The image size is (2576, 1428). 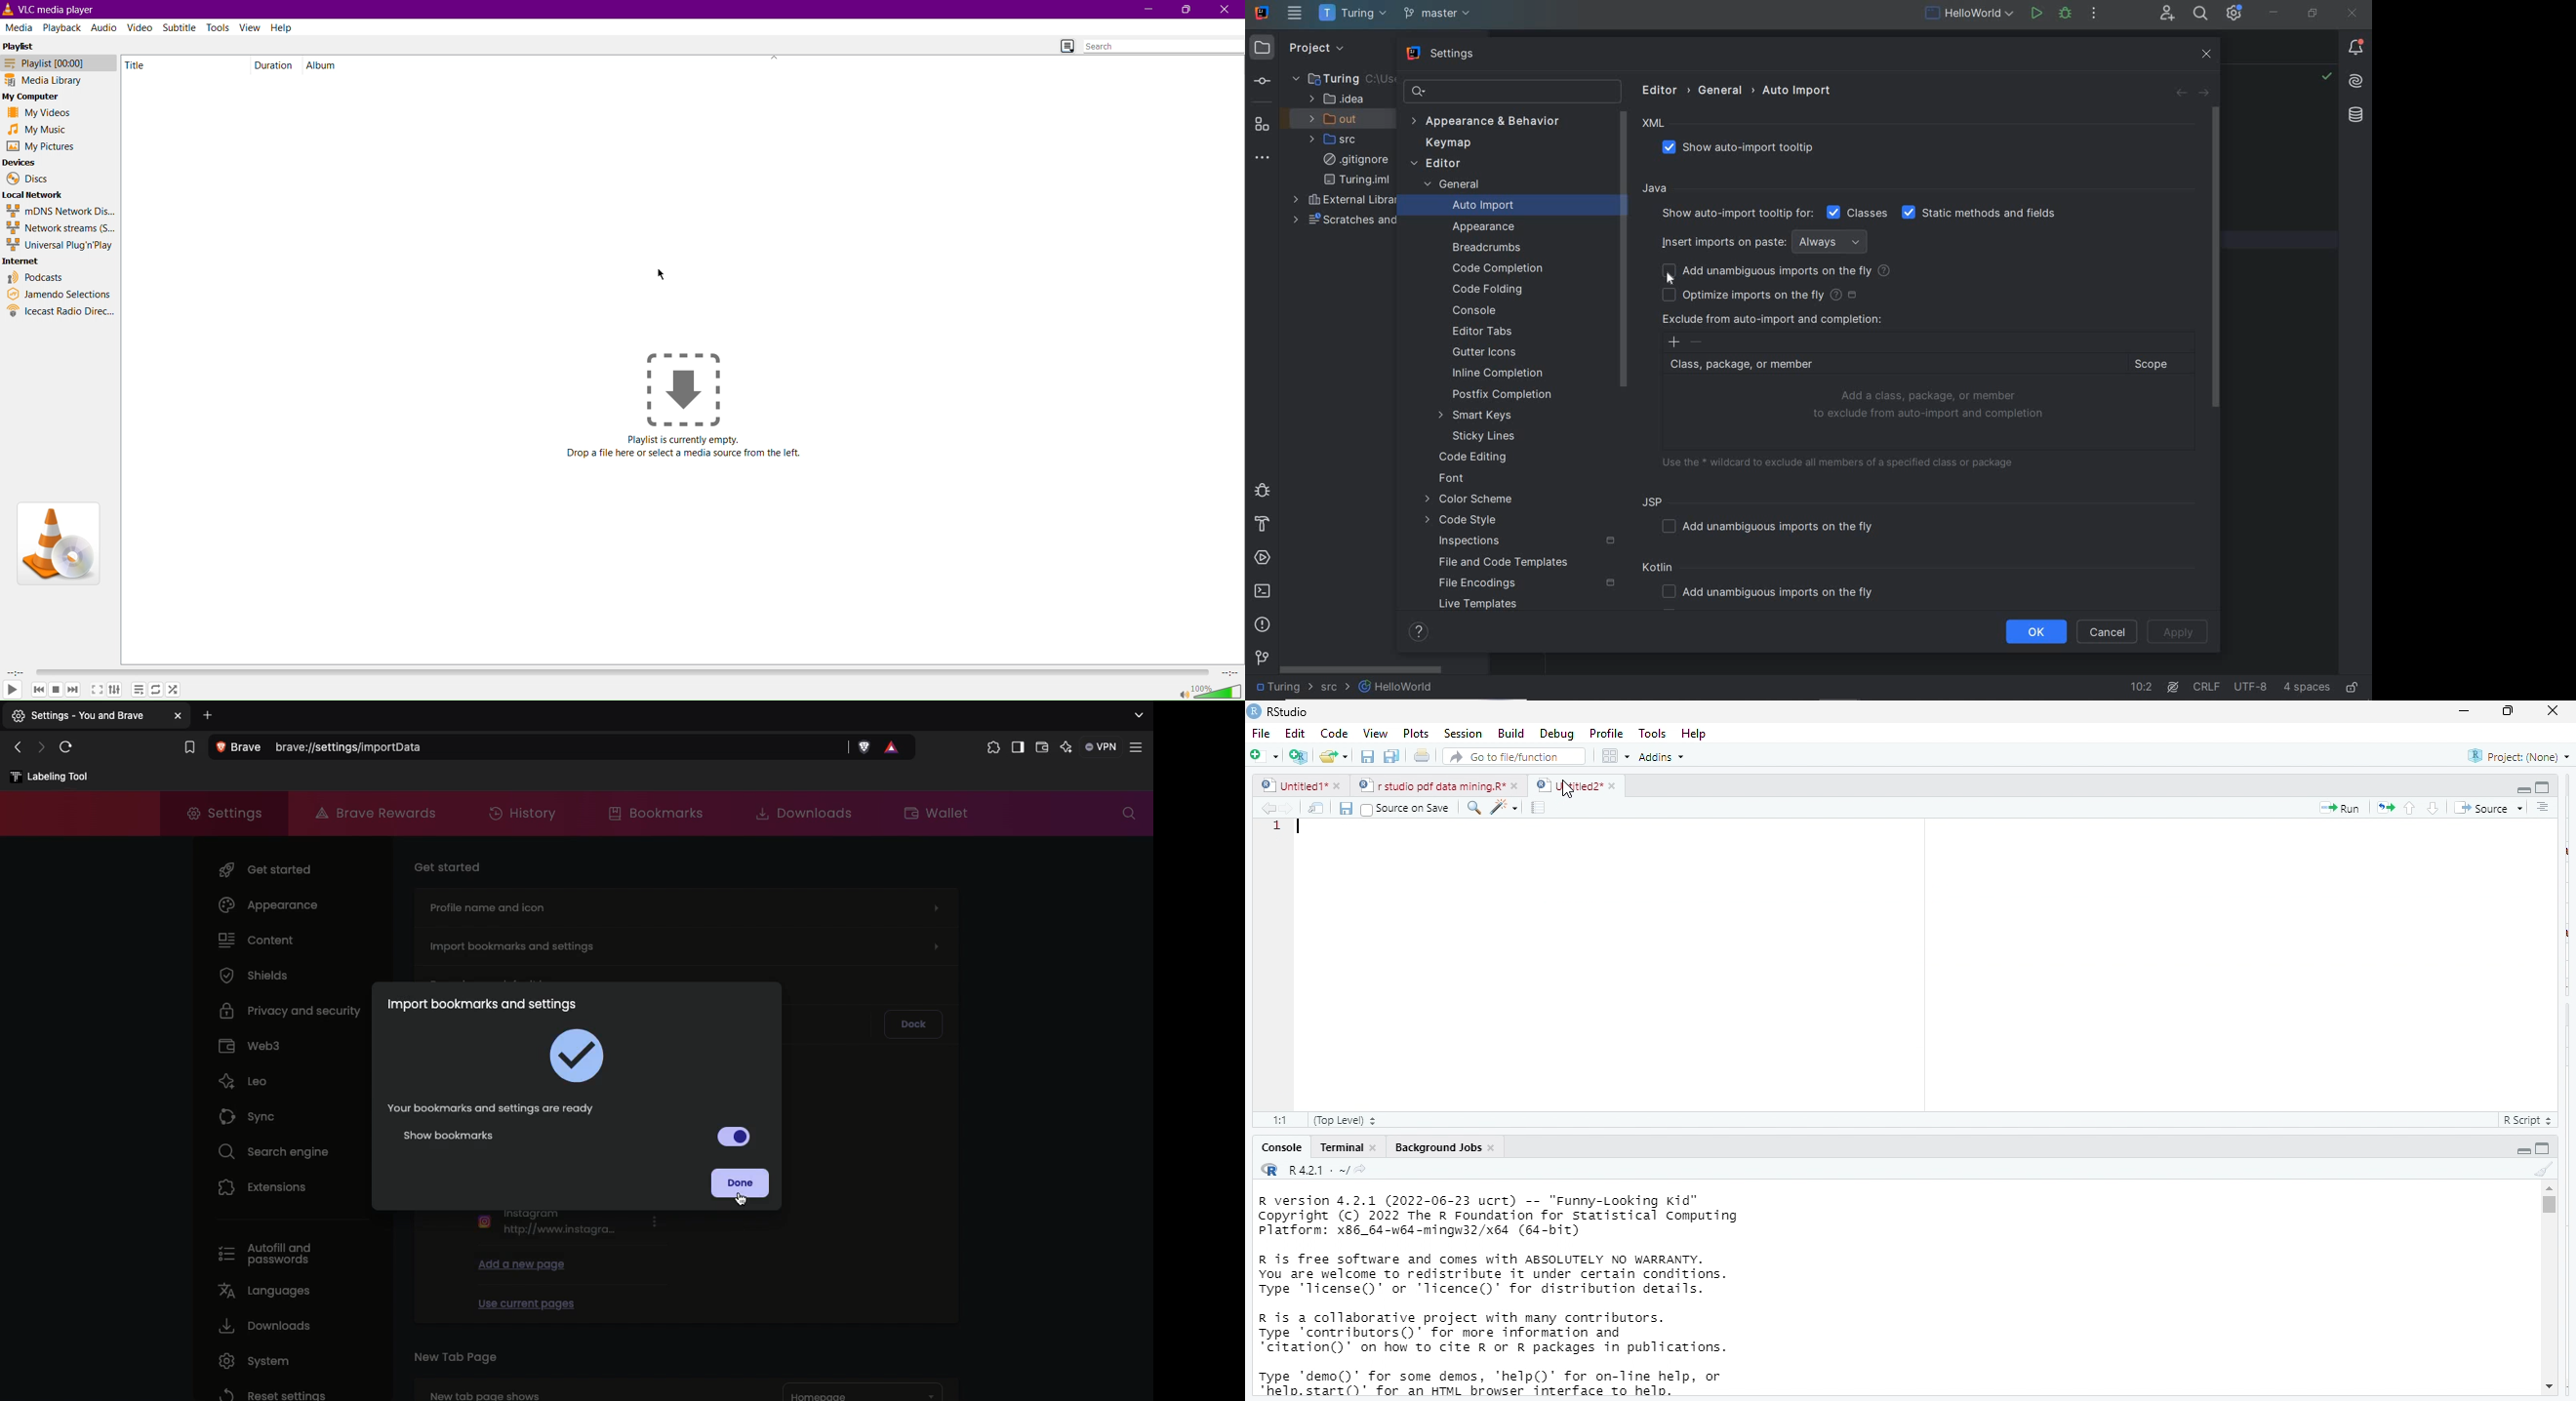 What do you see at coordinates (1617, 755) in the screenshot?
I see `options` at bounding box center [1617, 755].